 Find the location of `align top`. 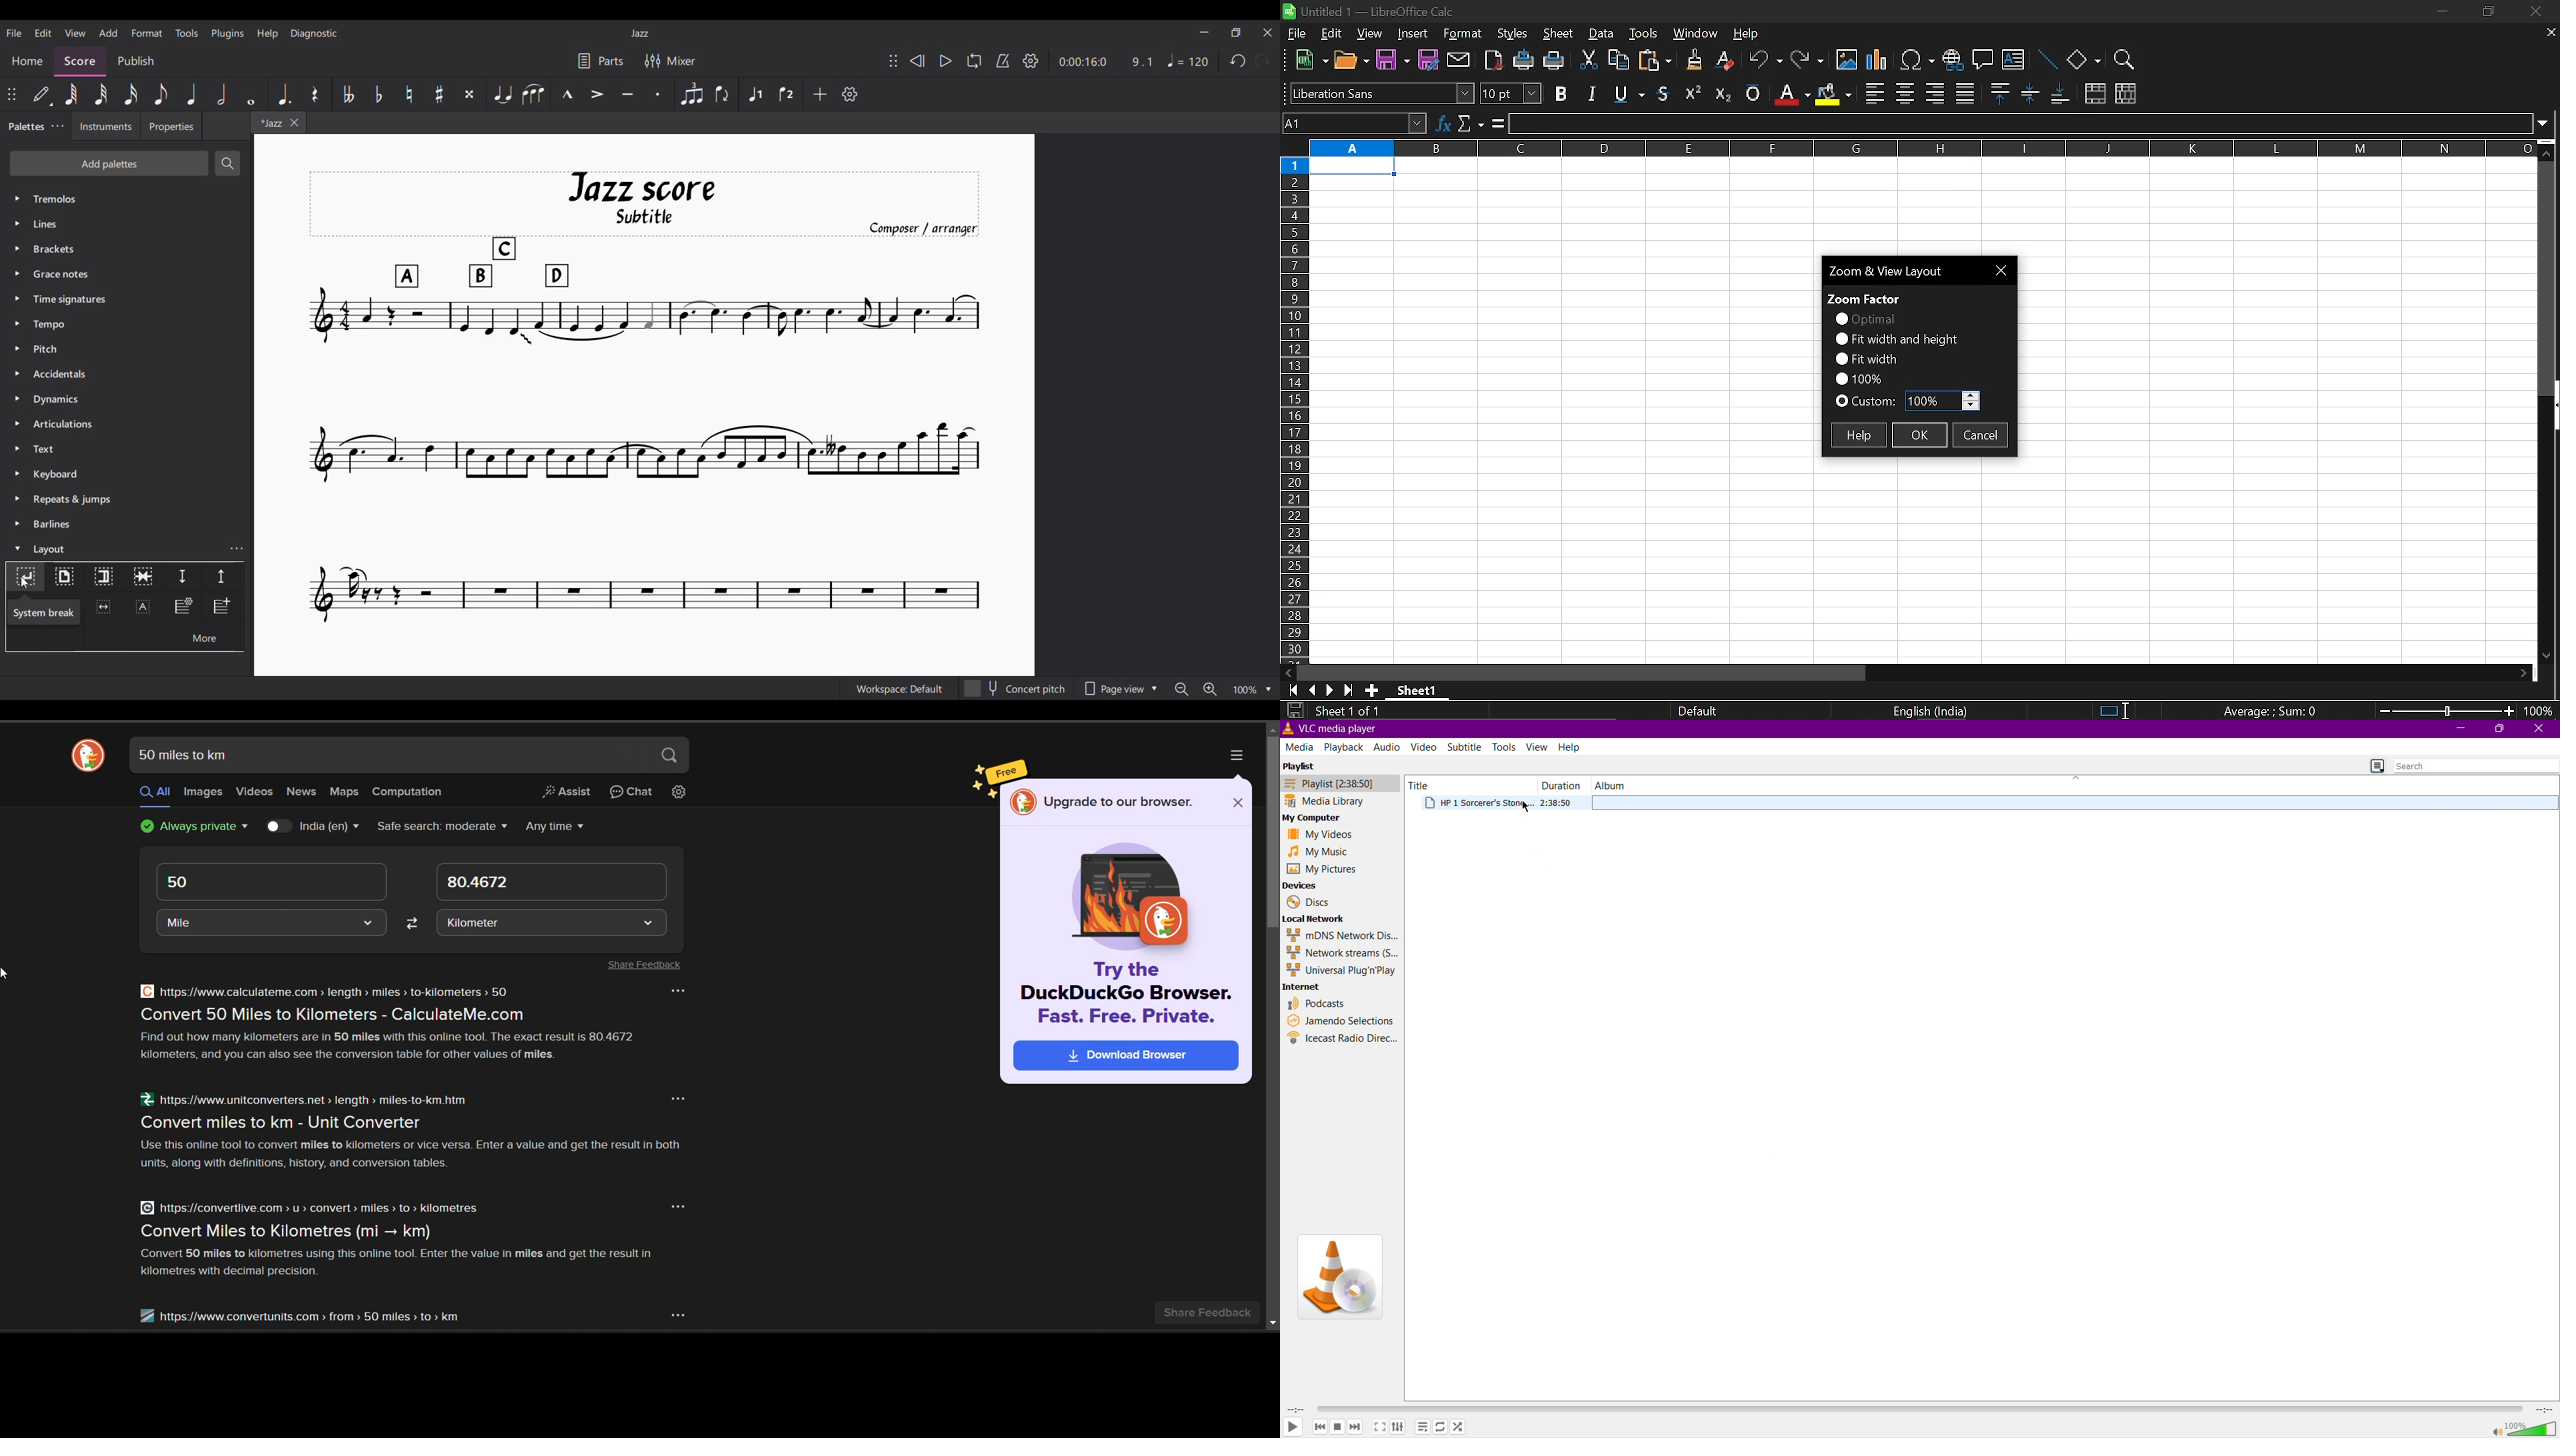

align top is located at coordinates (1998, 93).